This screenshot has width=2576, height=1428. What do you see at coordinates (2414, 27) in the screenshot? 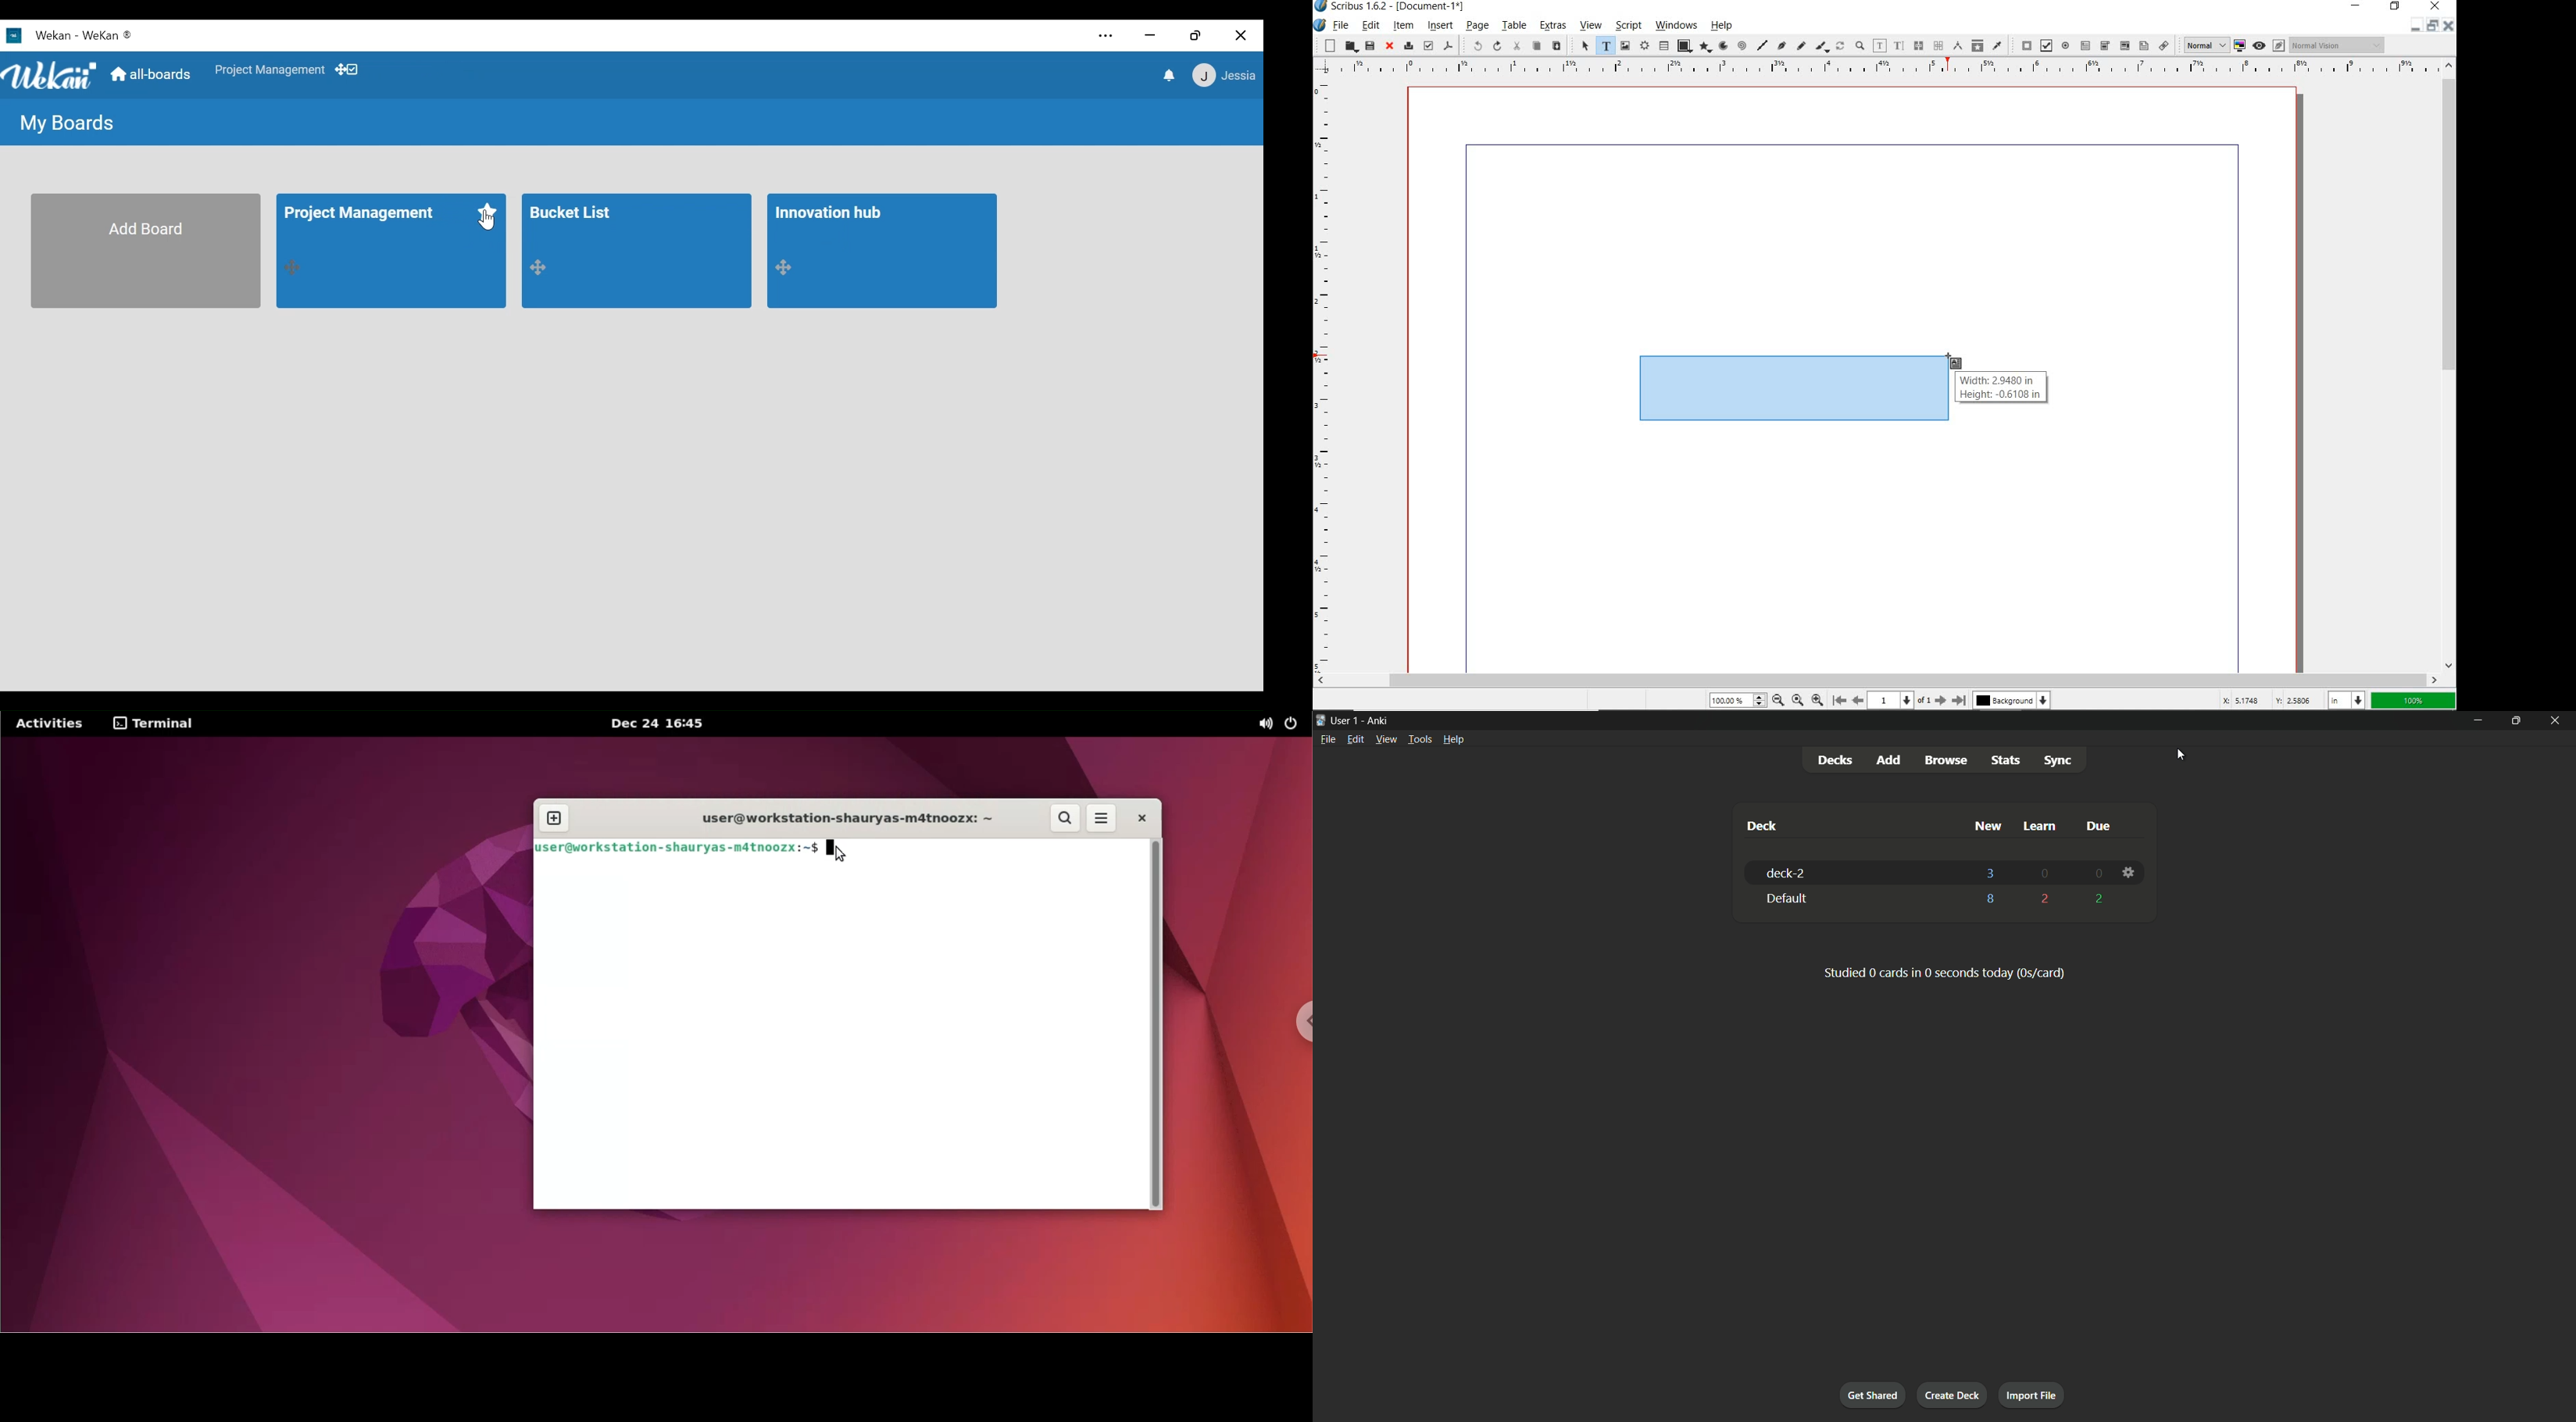
I see `Restore down` at bounding box center [2414, 27].